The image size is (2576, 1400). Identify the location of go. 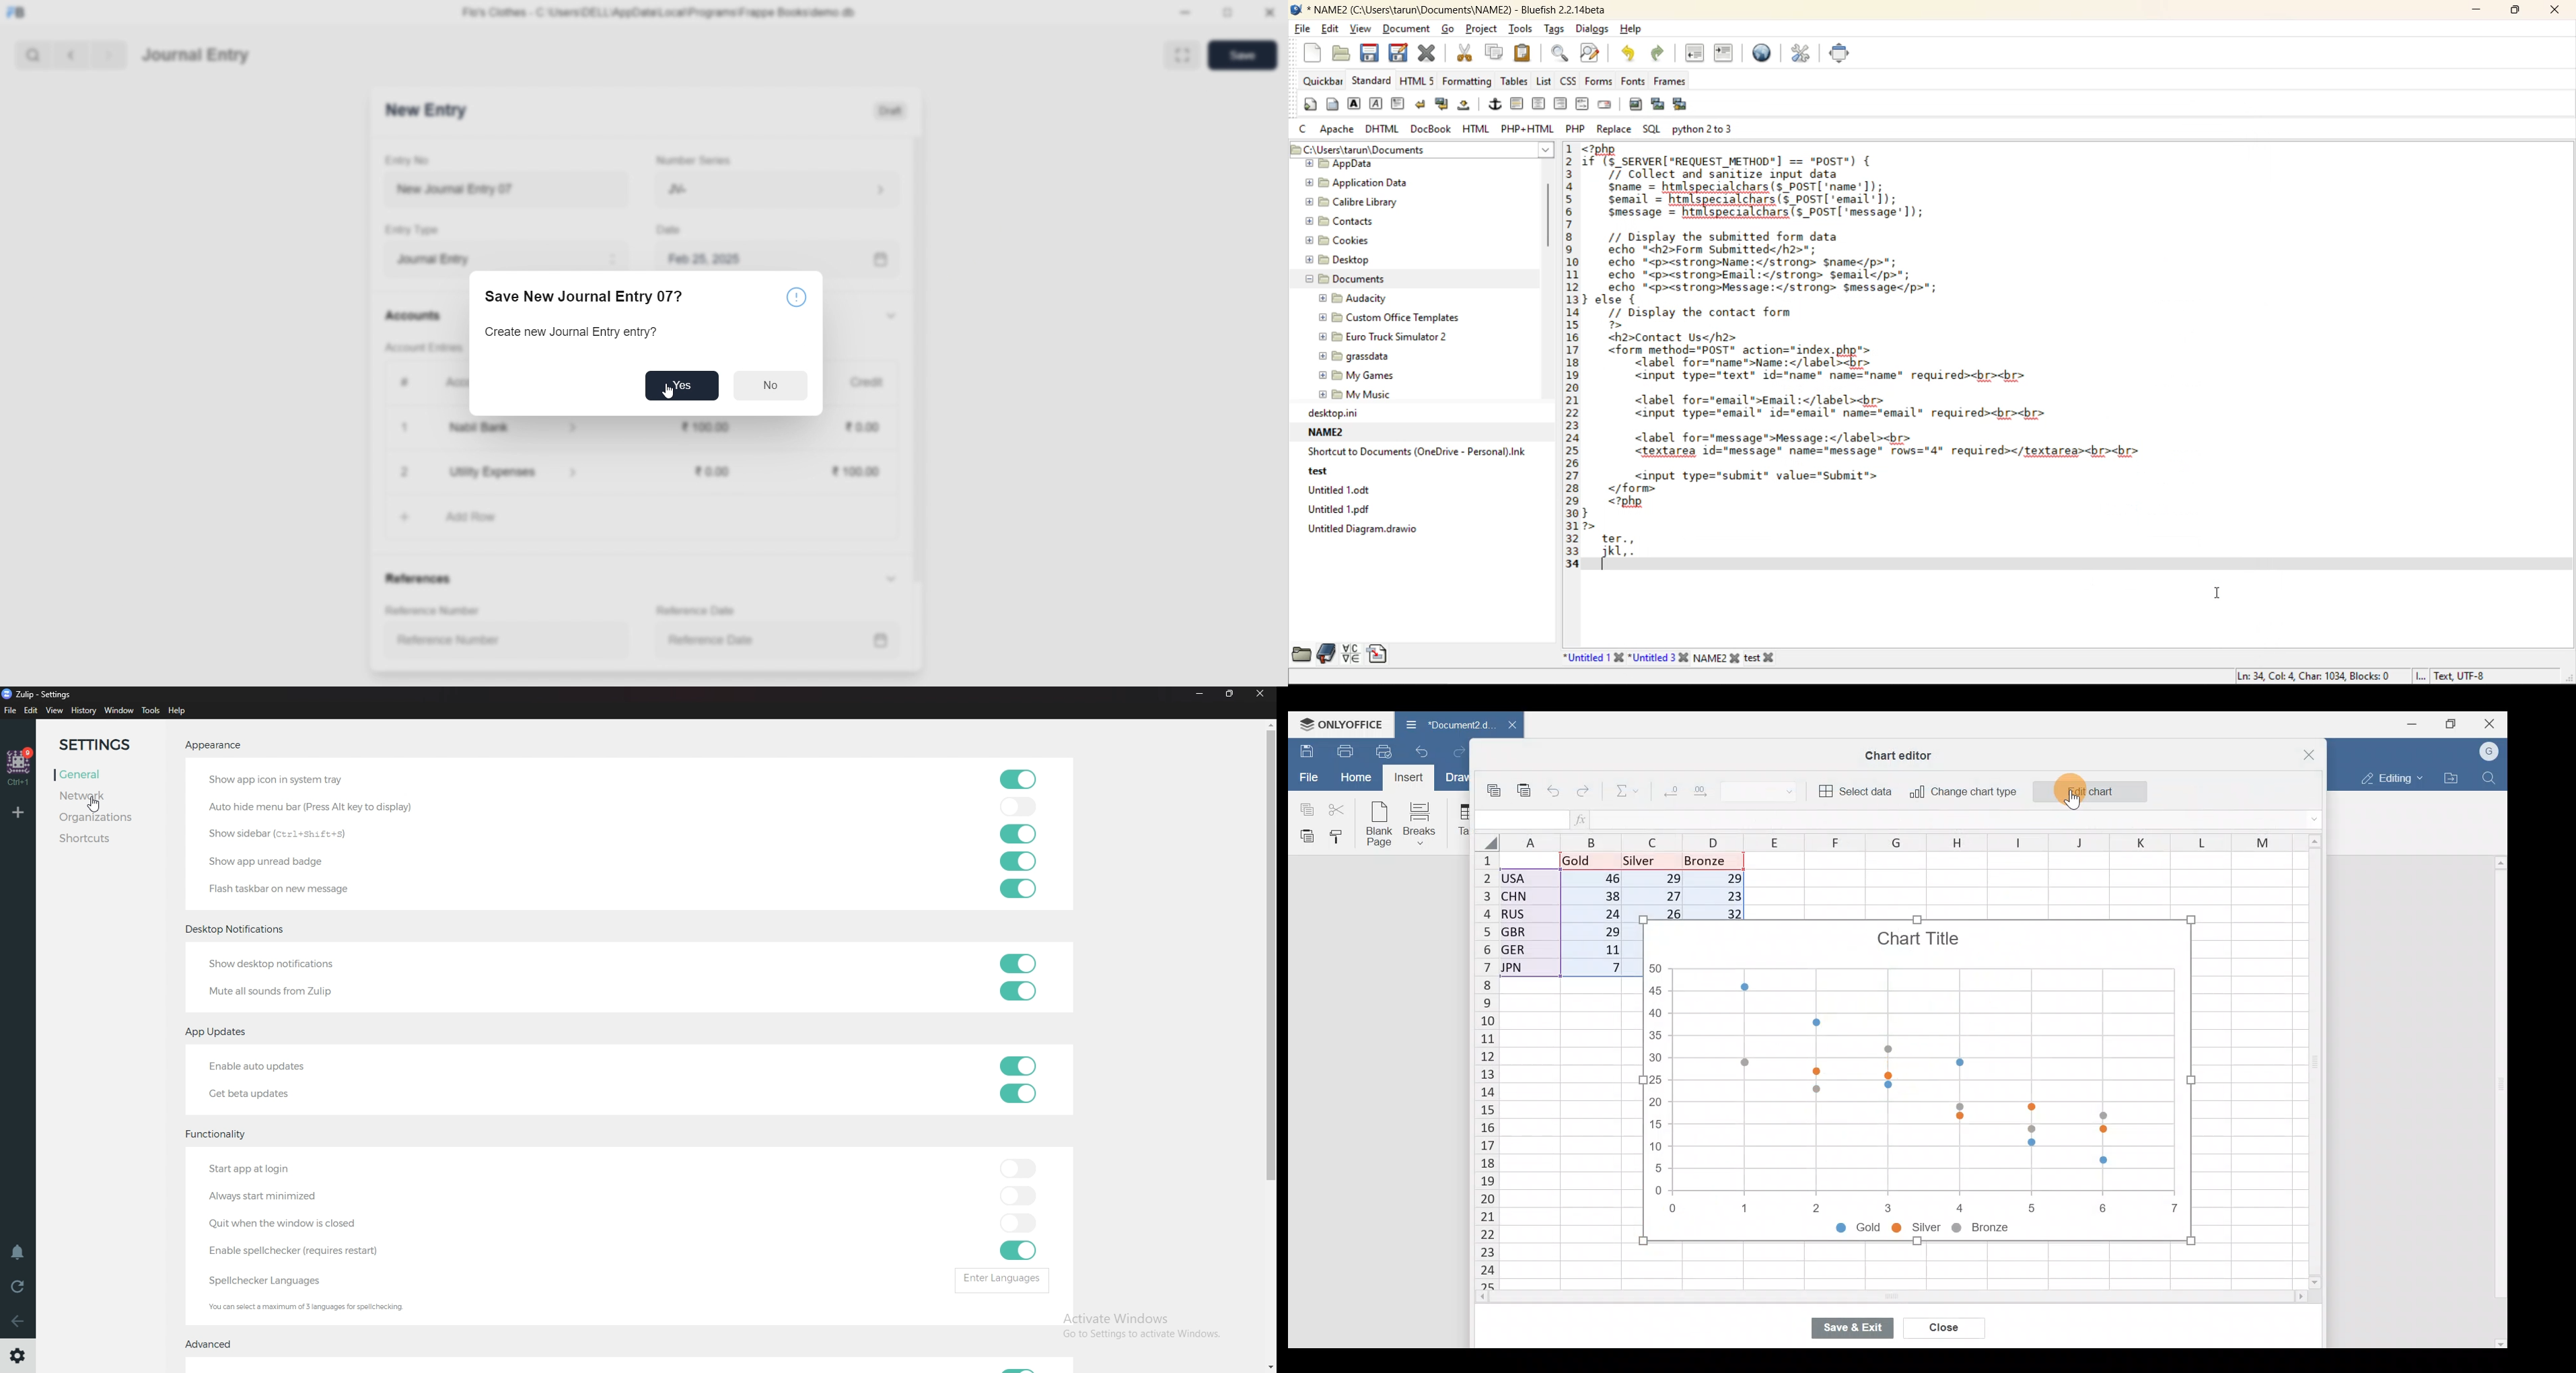
(1448, 30).